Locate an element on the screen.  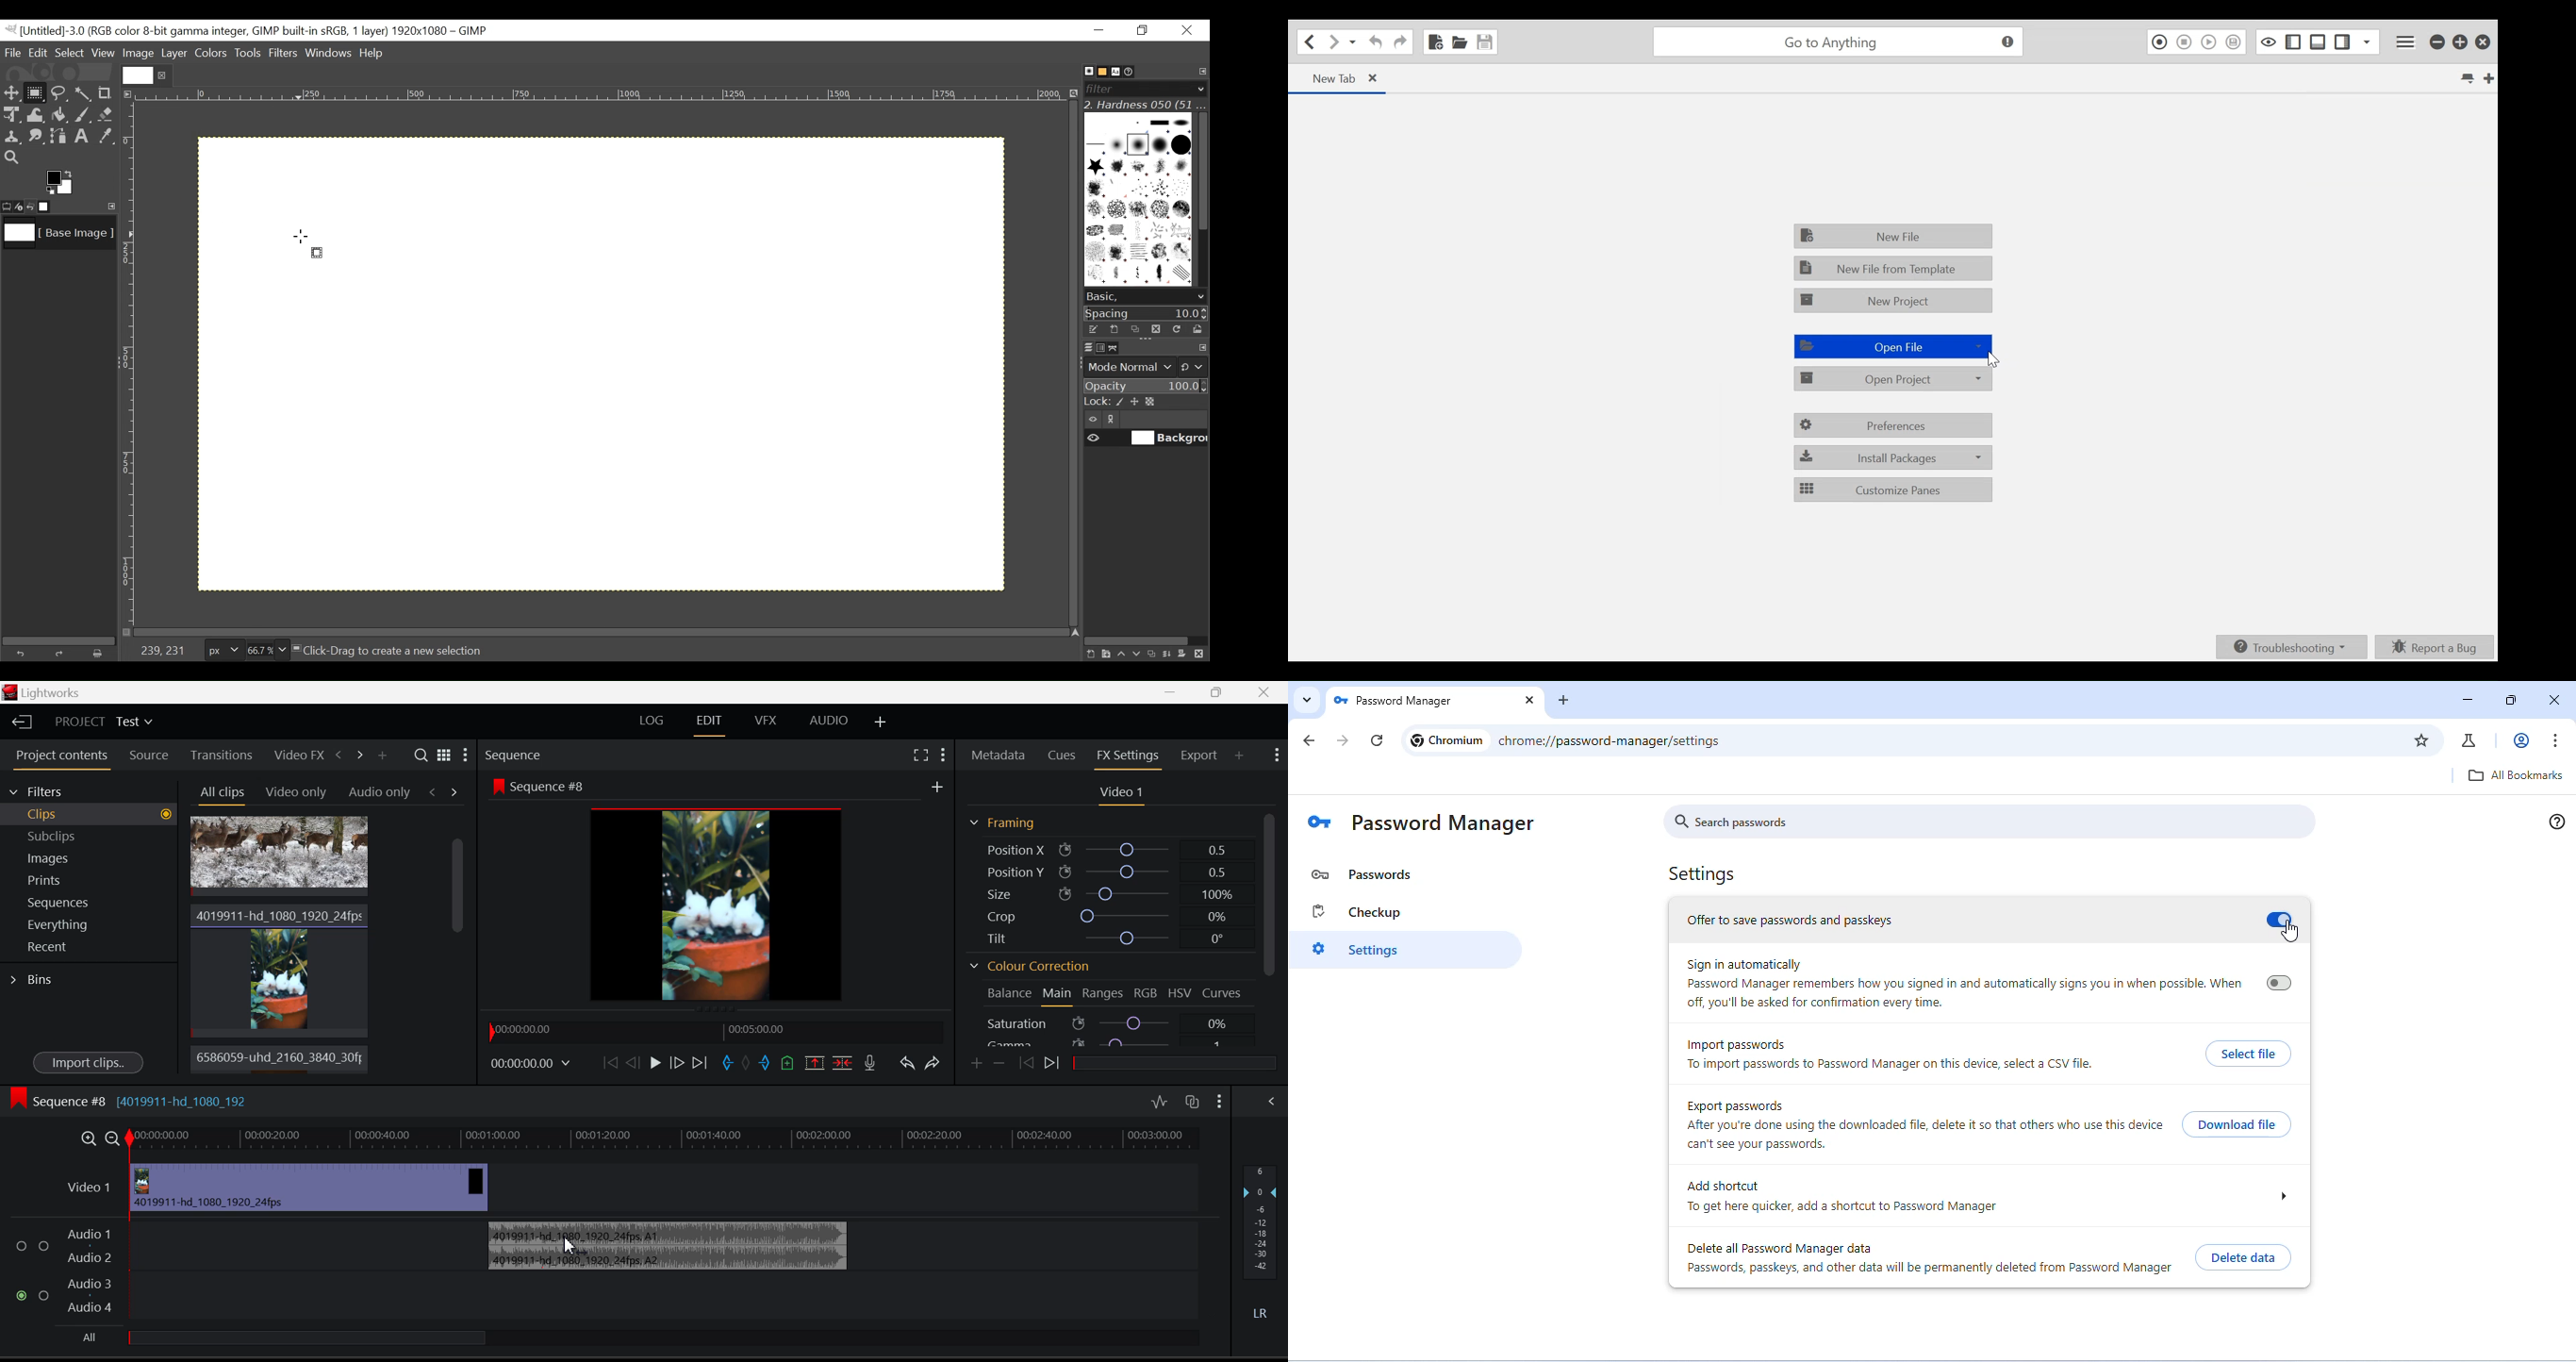
Add Layout is located at coordinates (878, 721).